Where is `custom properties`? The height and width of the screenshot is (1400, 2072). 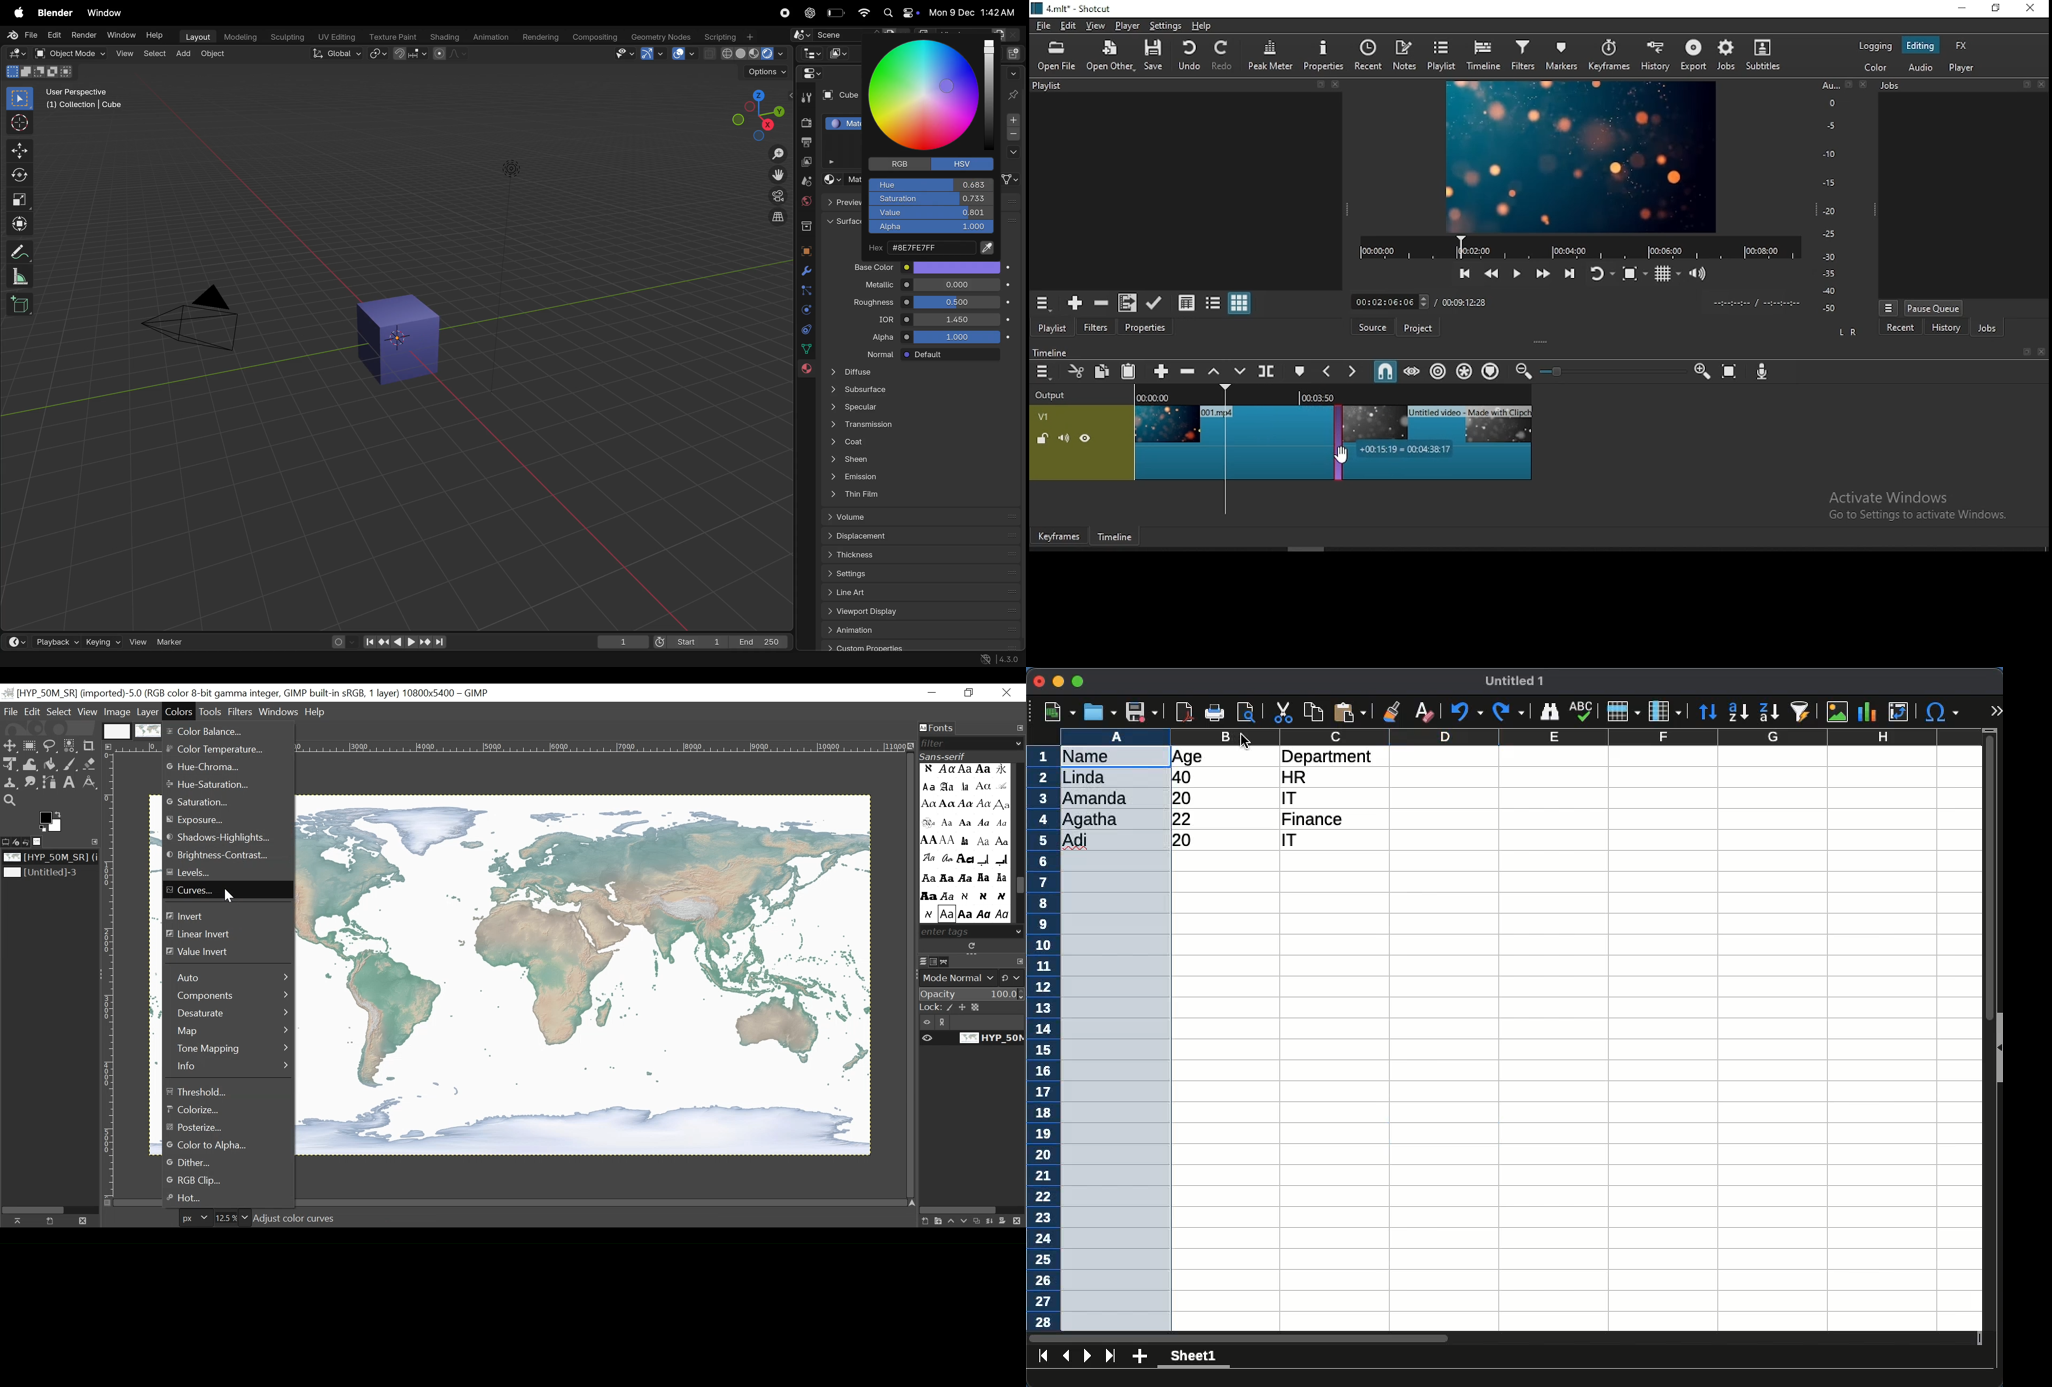 custom properties is located at coordinates (916, 646).